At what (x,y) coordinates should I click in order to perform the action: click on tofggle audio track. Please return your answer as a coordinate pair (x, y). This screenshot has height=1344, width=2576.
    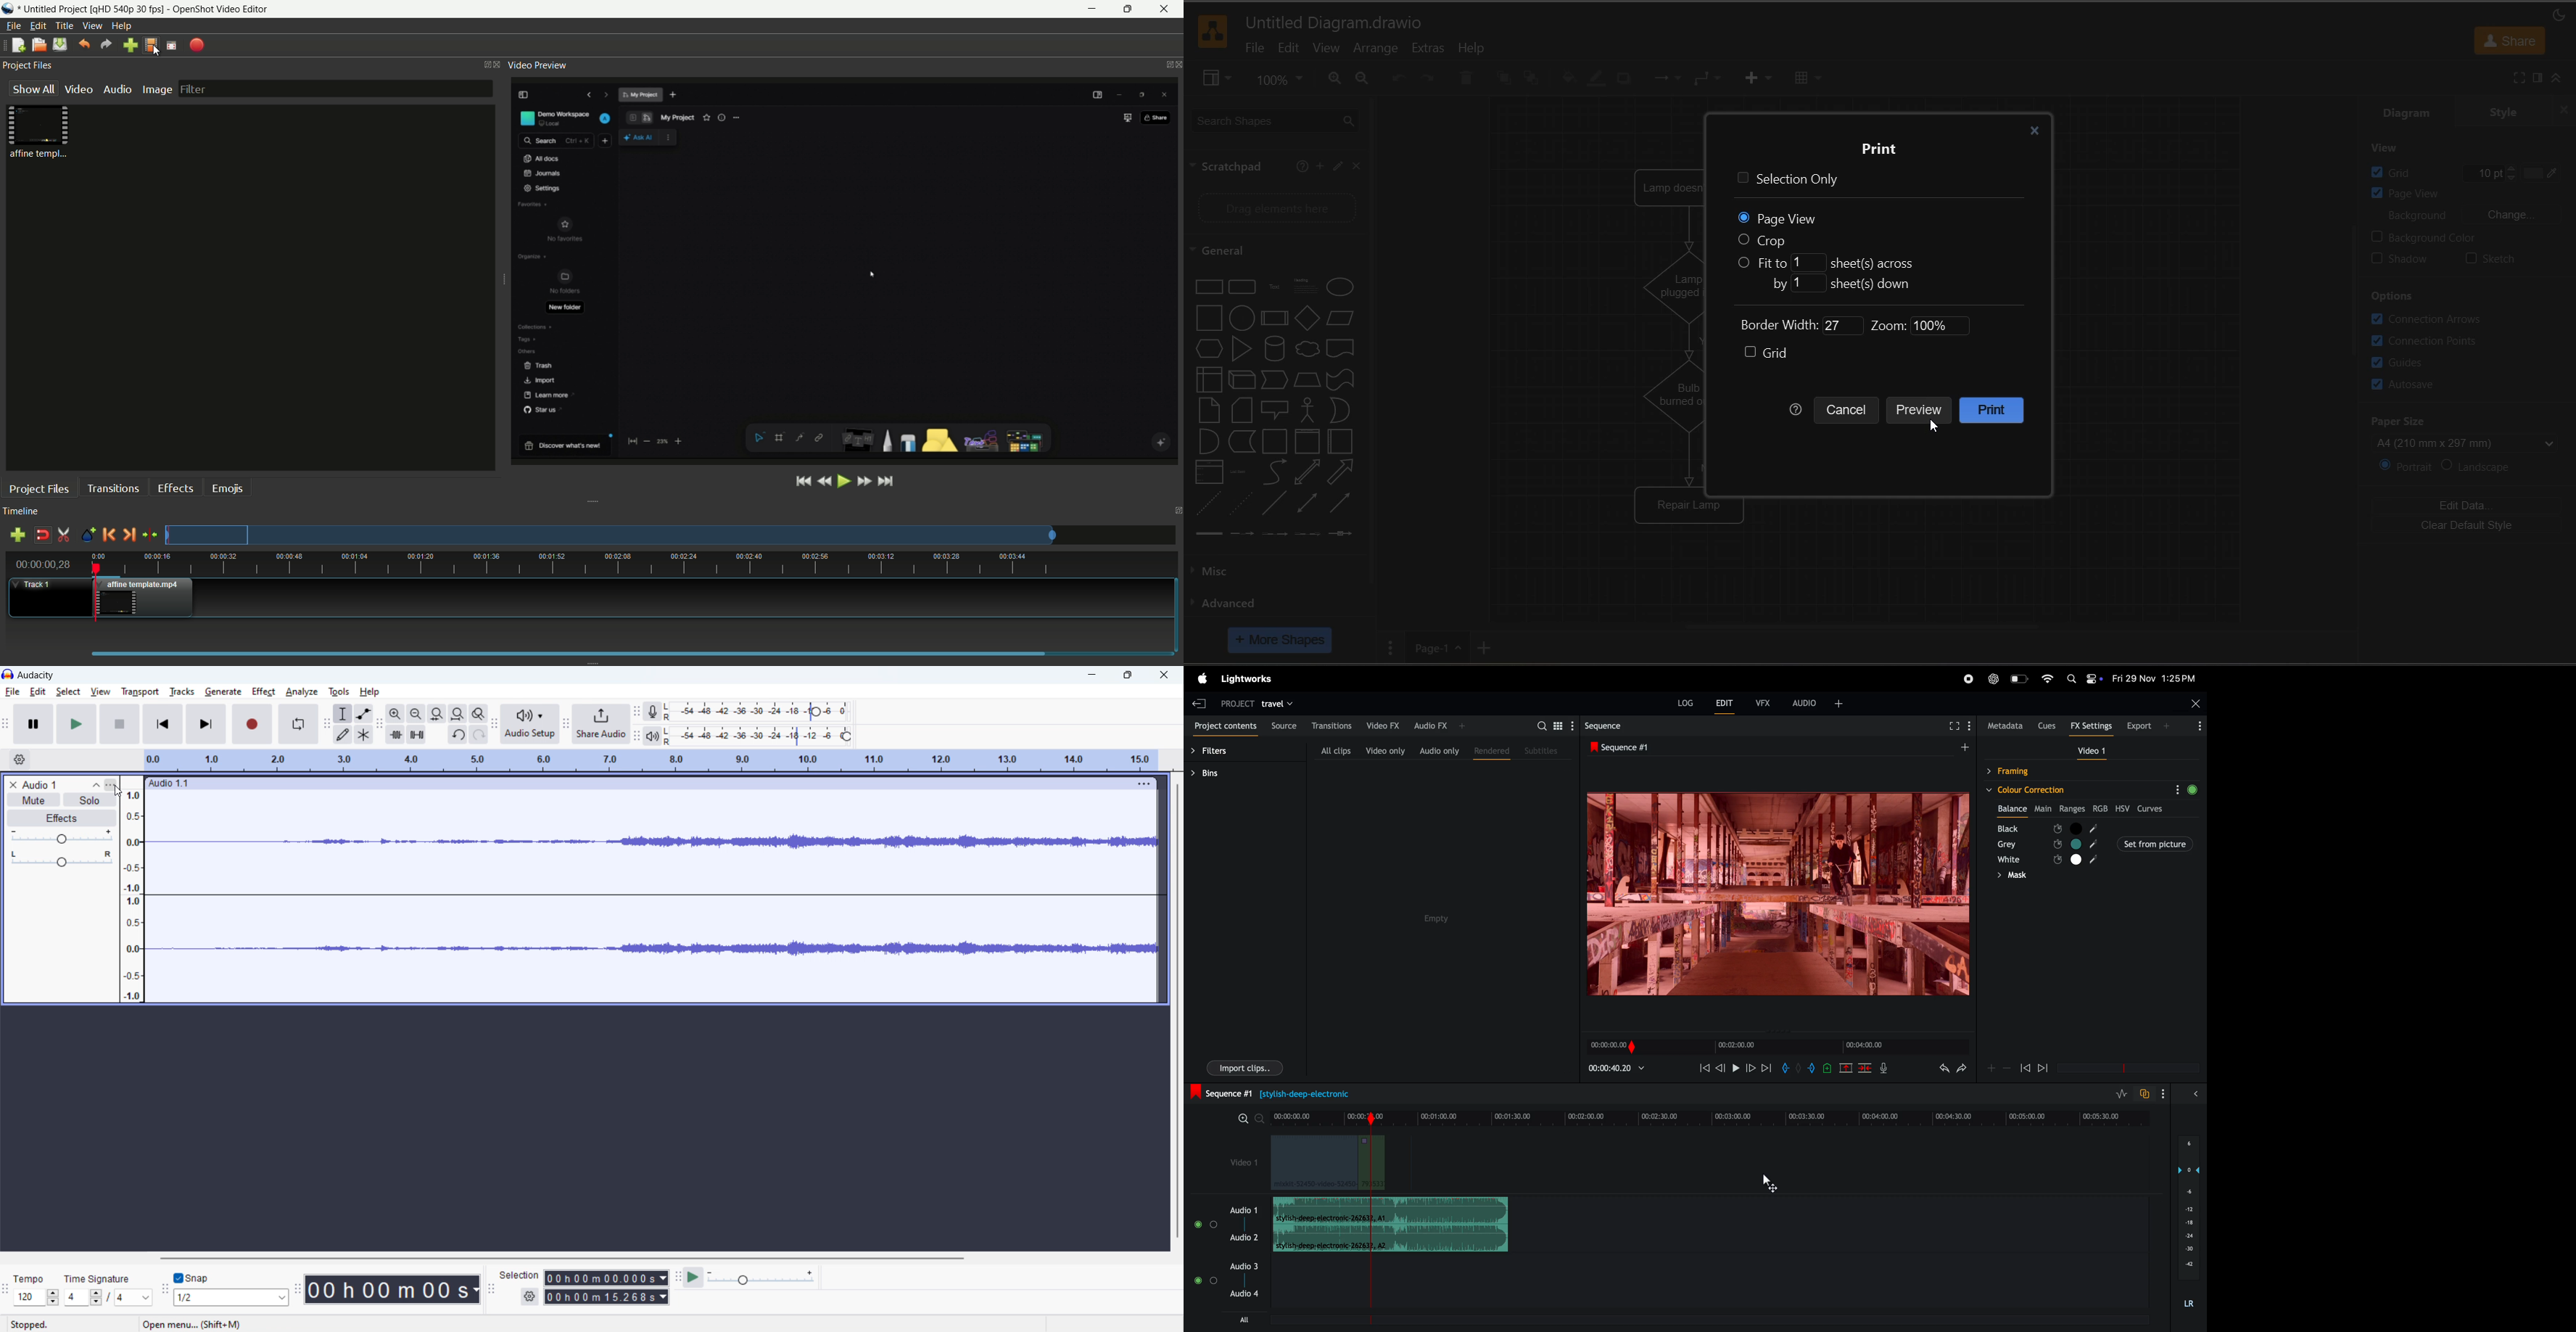
    Looking at the image, I should click on (2144, 1094).